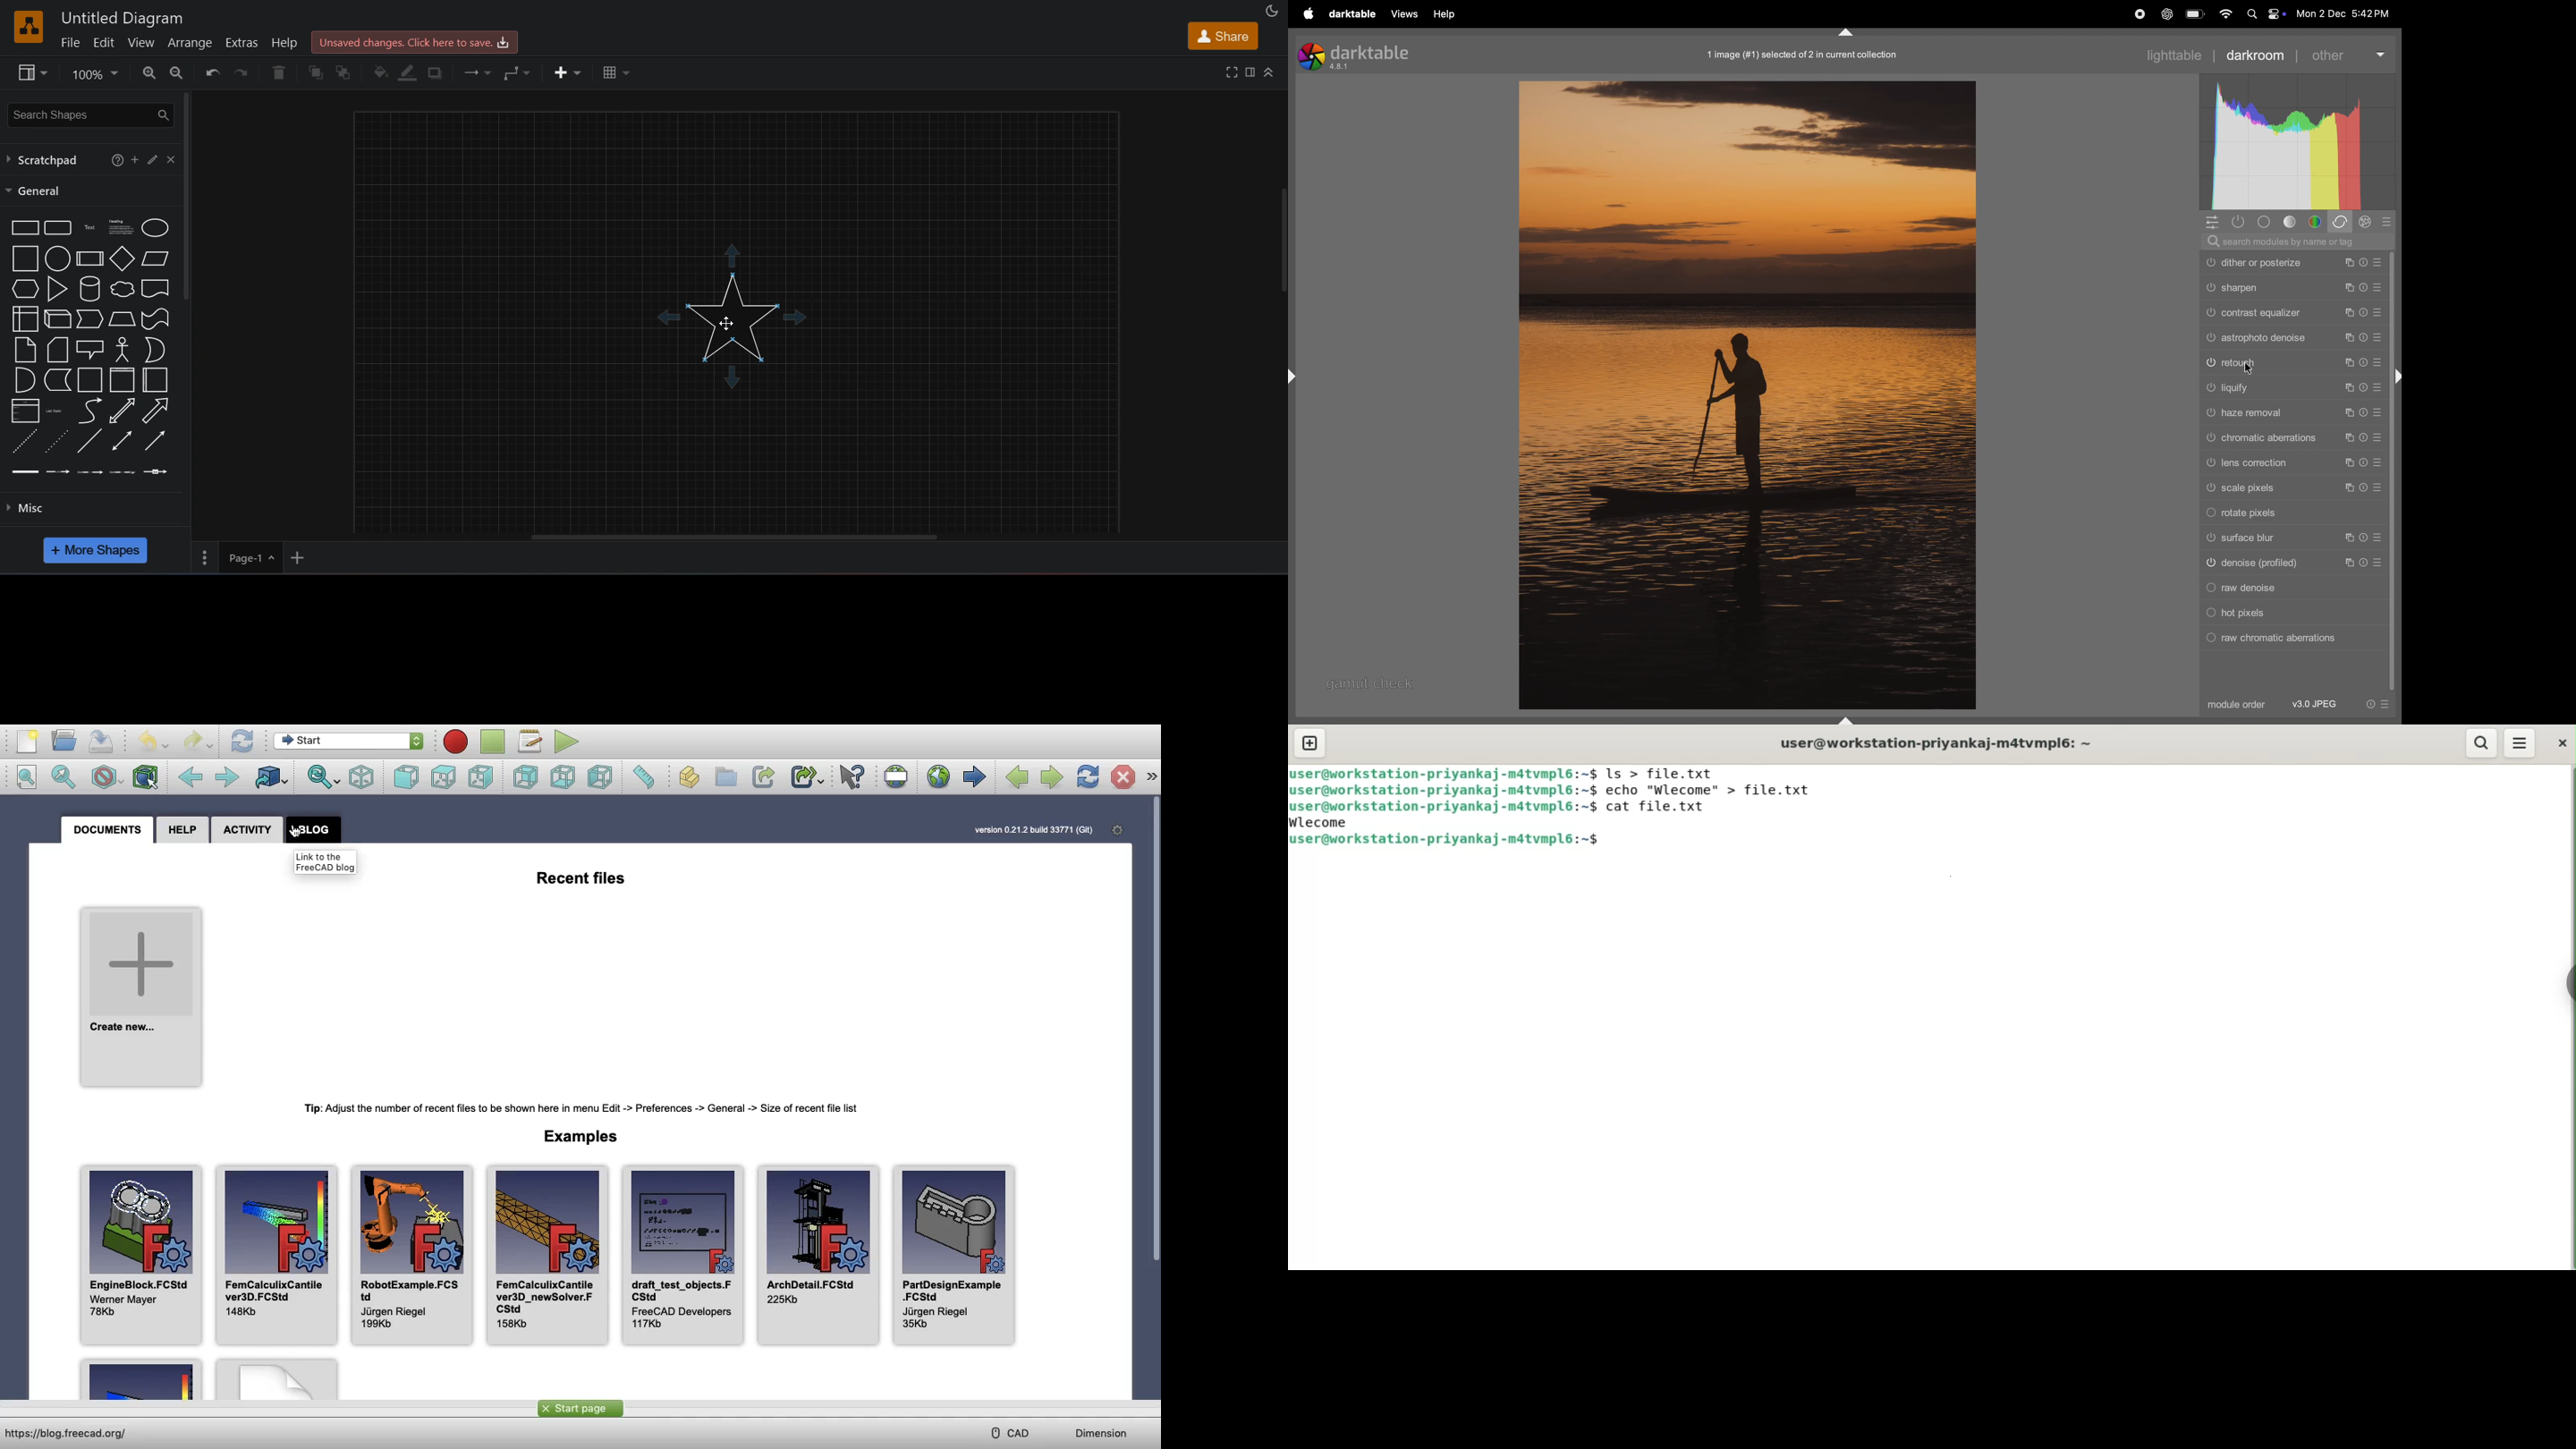 This screenshot has width=2576, height=1456. I want to click on battery, so click(2196, 15).